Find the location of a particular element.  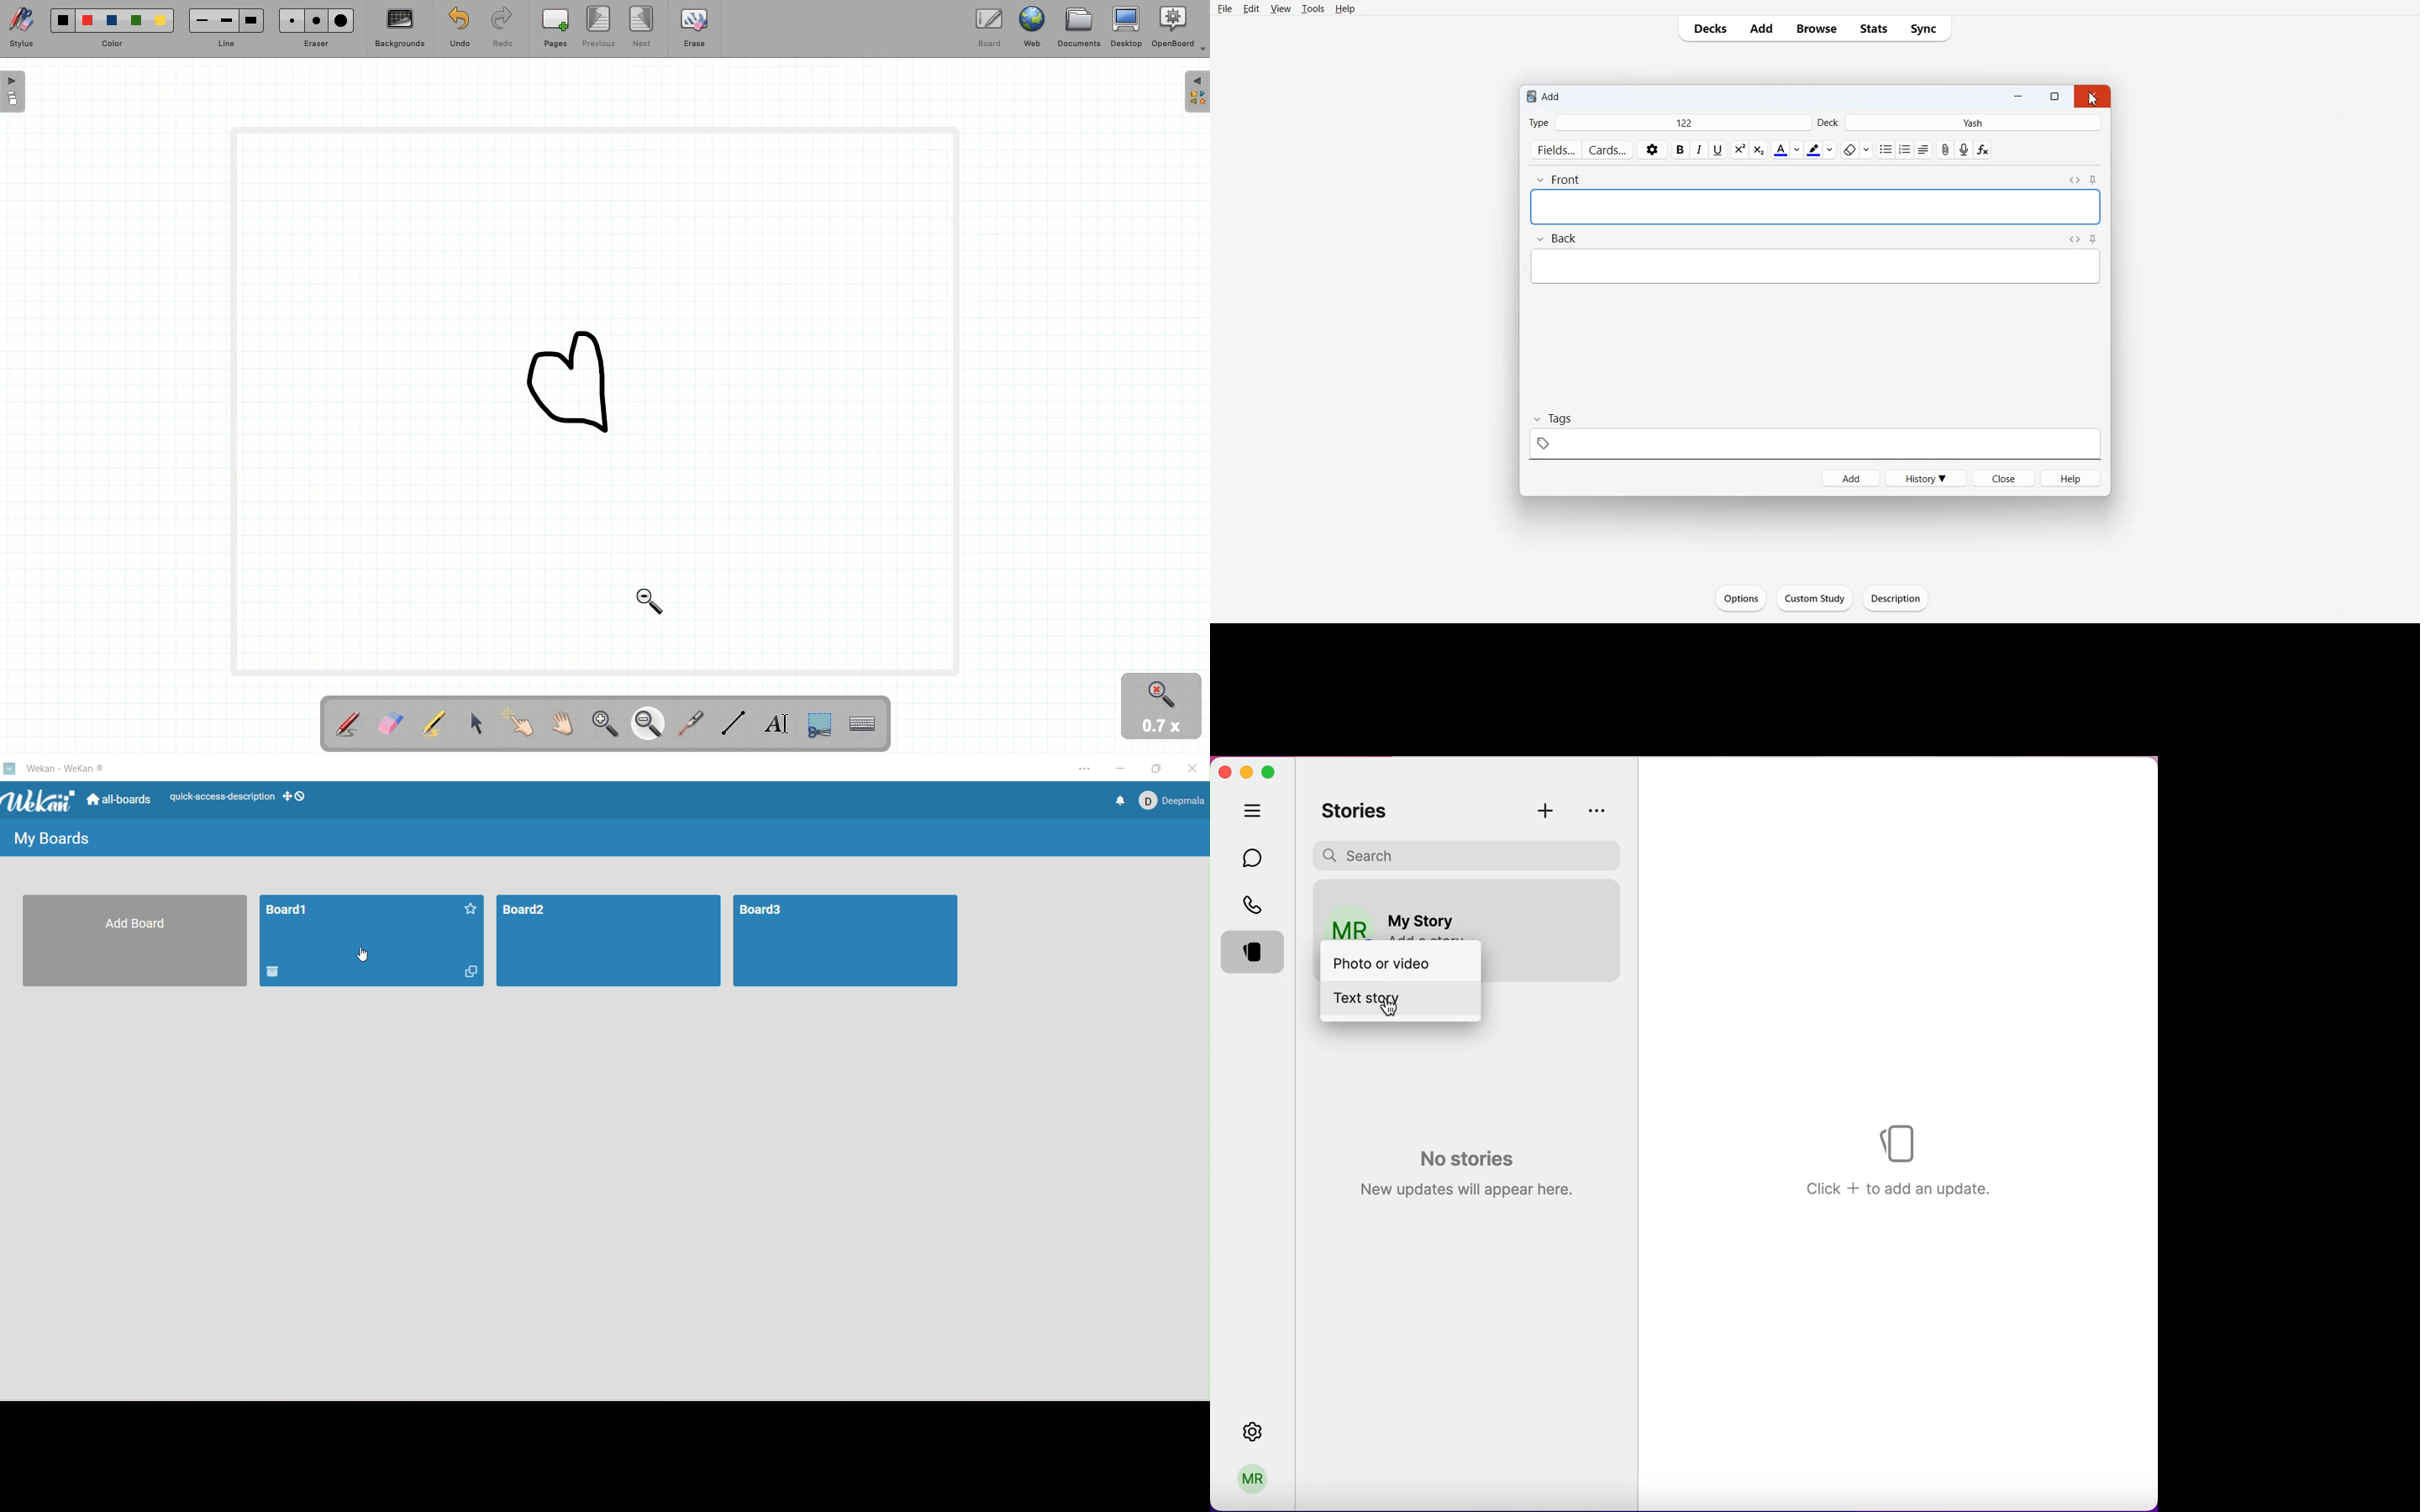

Custom Study is located at coordinates (1814, 598).